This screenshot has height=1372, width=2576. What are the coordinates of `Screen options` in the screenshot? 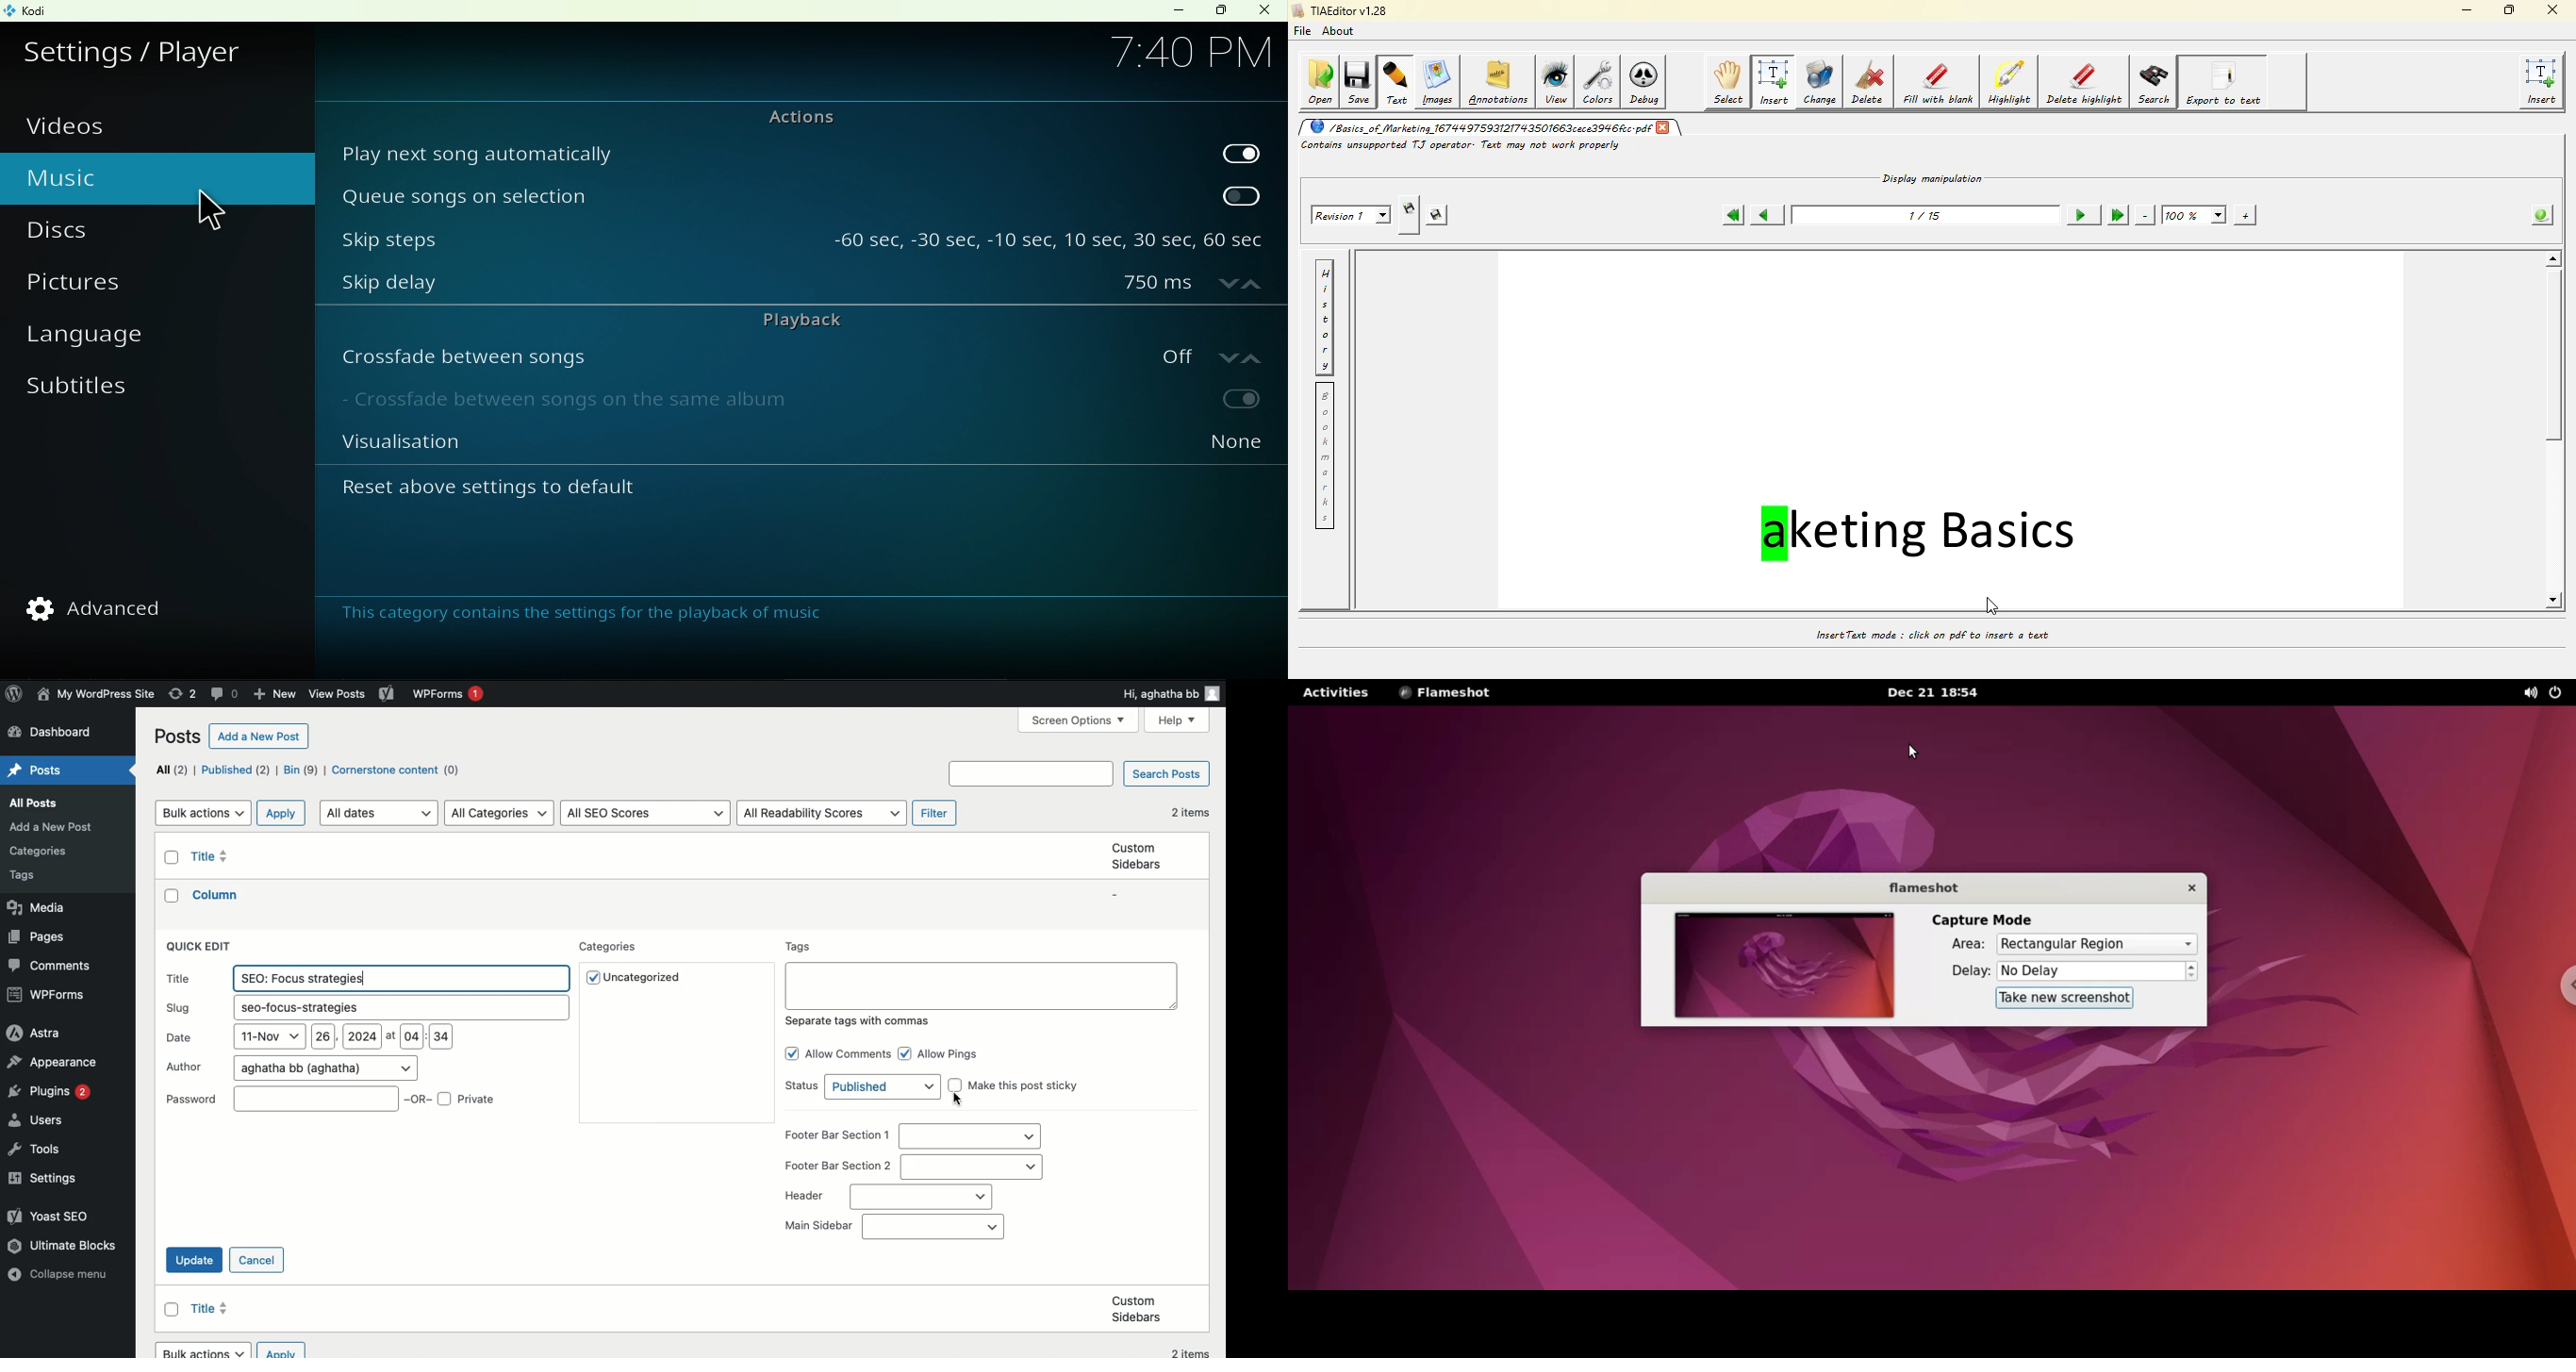 It's located at (1081, 719).